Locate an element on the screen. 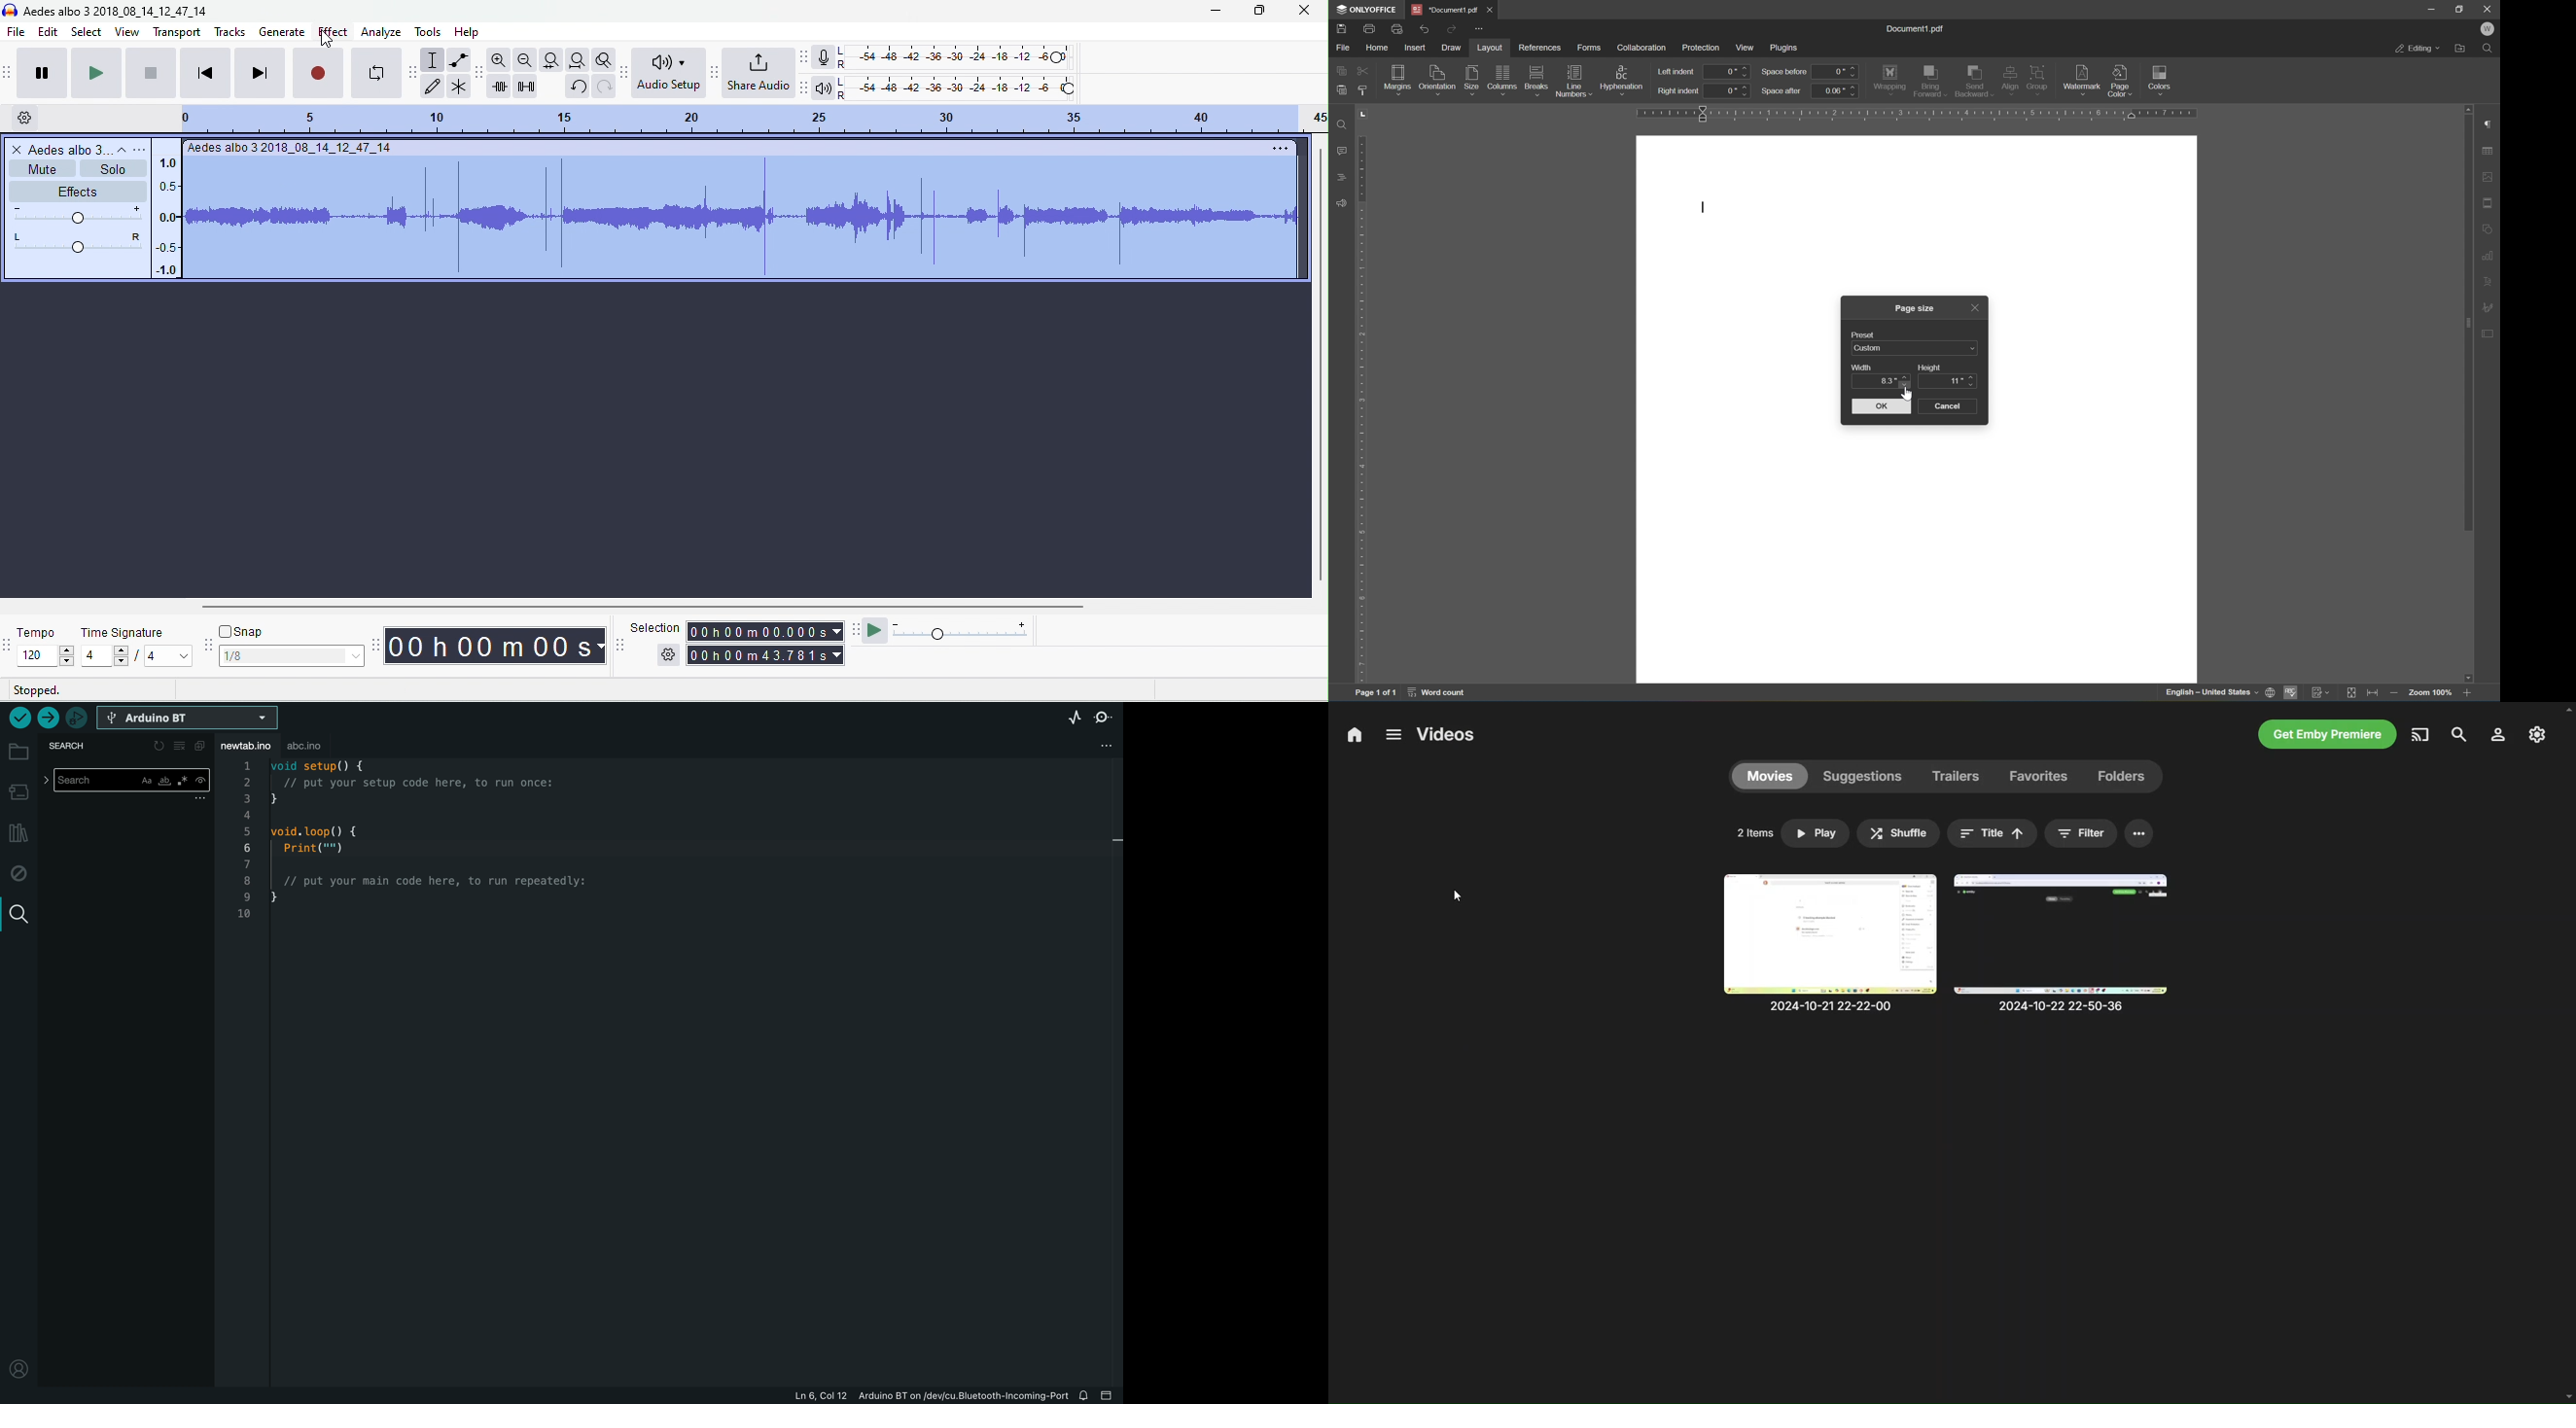 This screenshot has height=1428, width=2576. audacity audio setup toolbar is located at coordinates (624, 74).